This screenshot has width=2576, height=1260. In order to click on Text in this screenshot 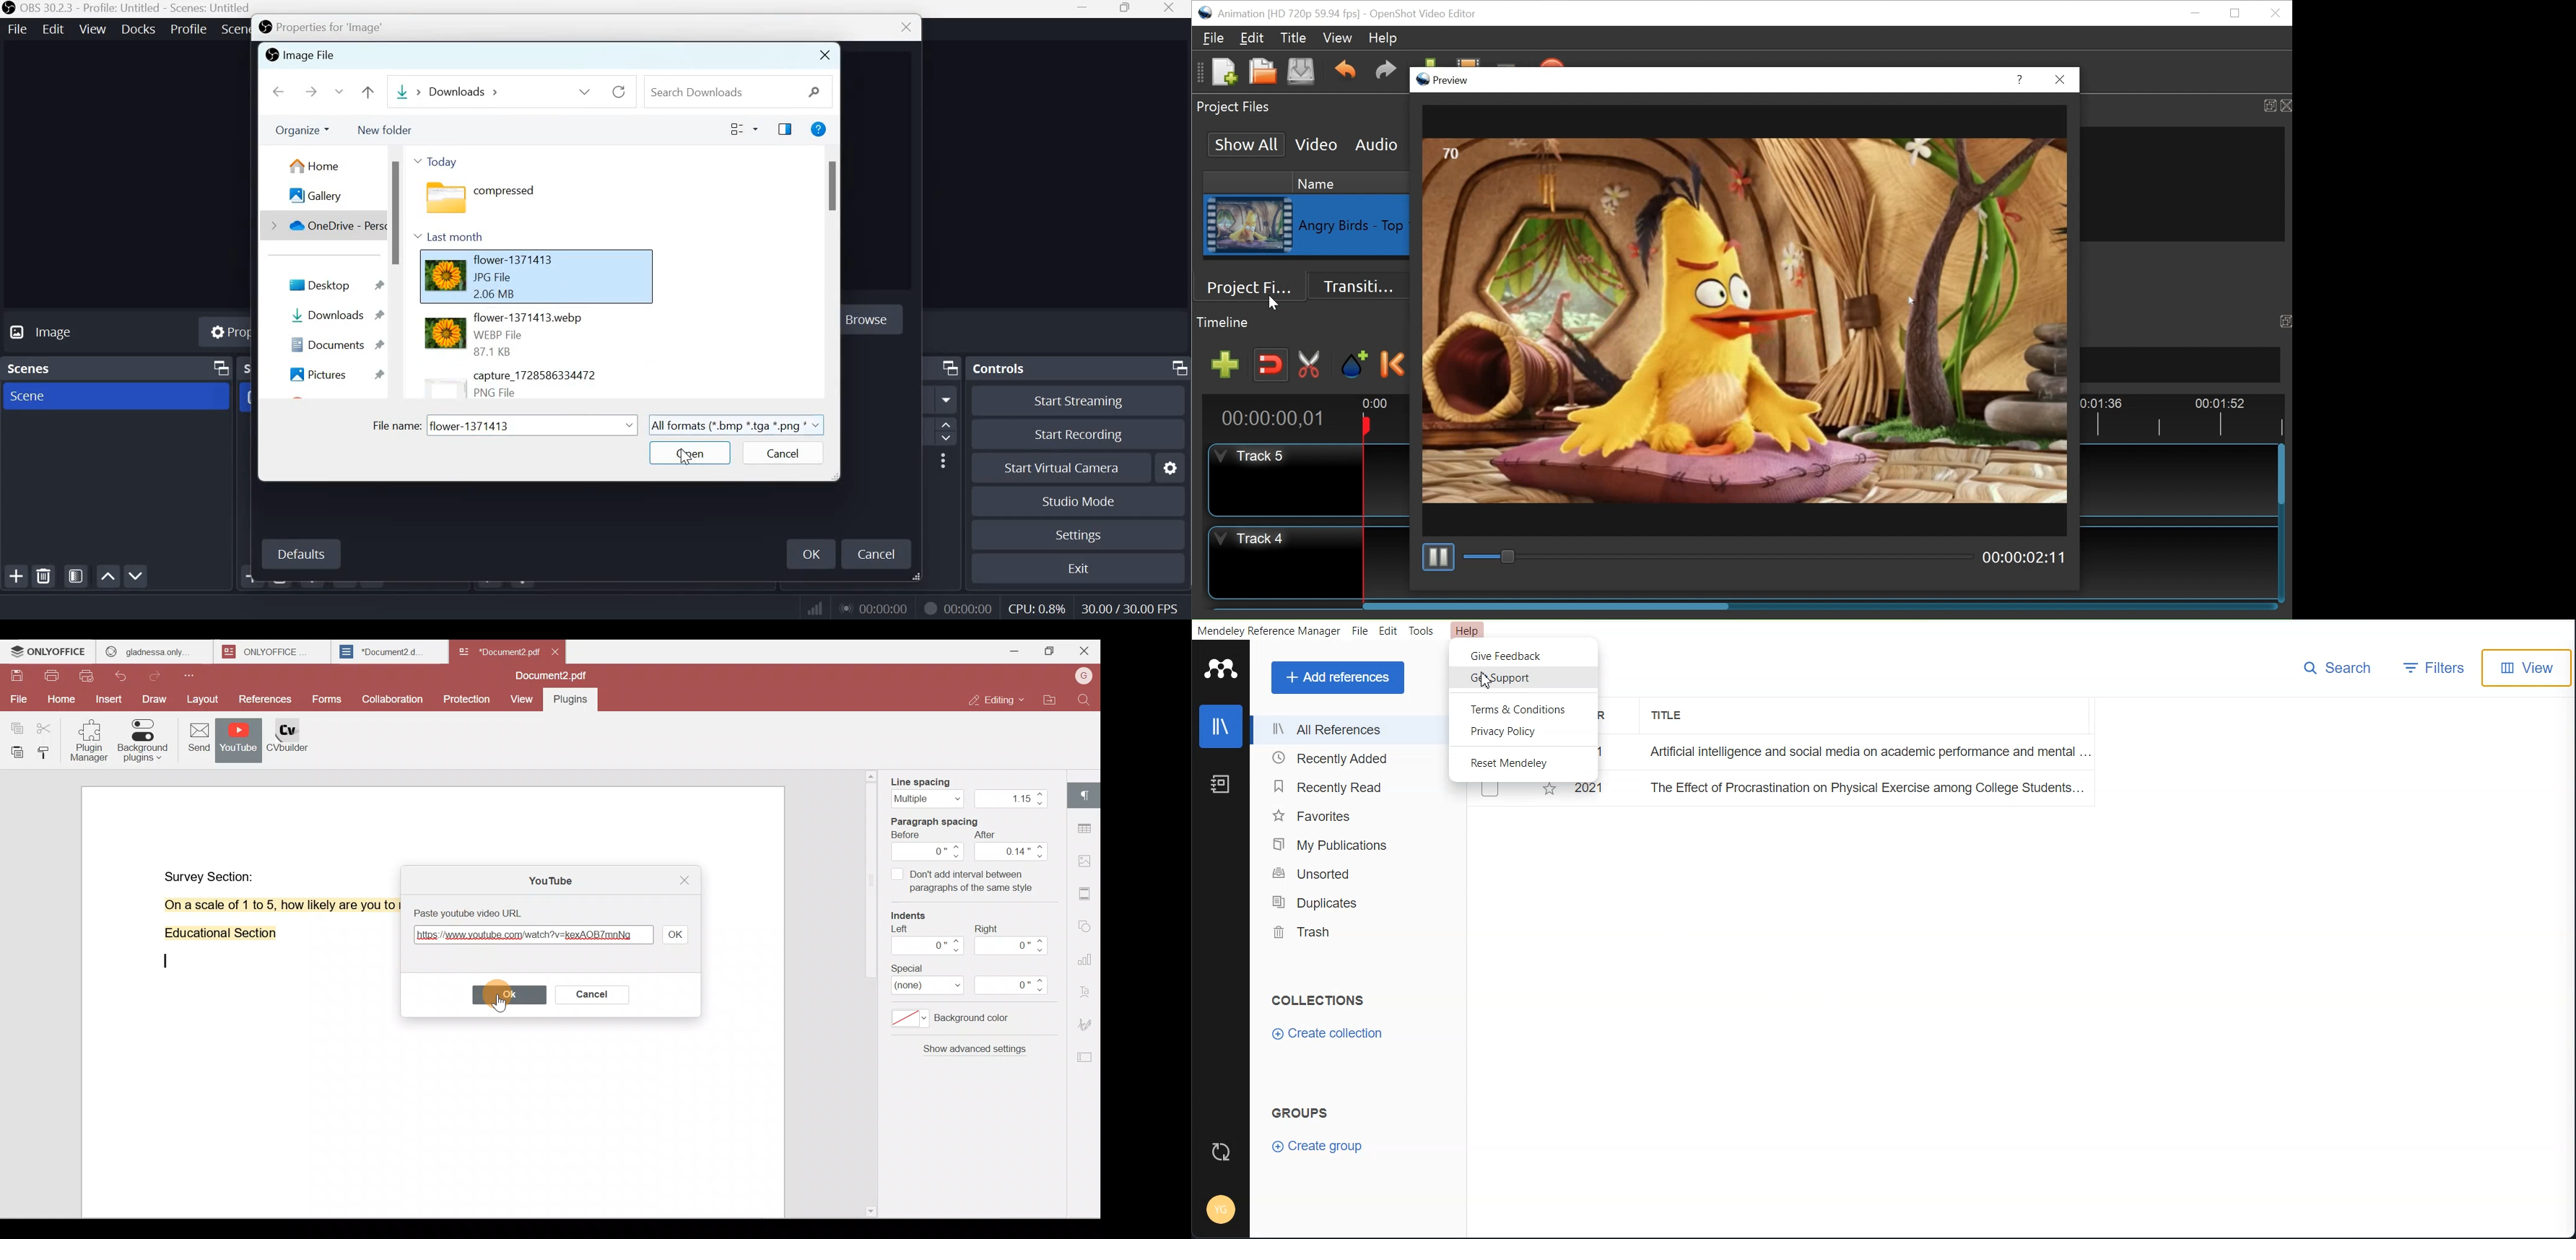, I will do `click(1318, 1001)`.